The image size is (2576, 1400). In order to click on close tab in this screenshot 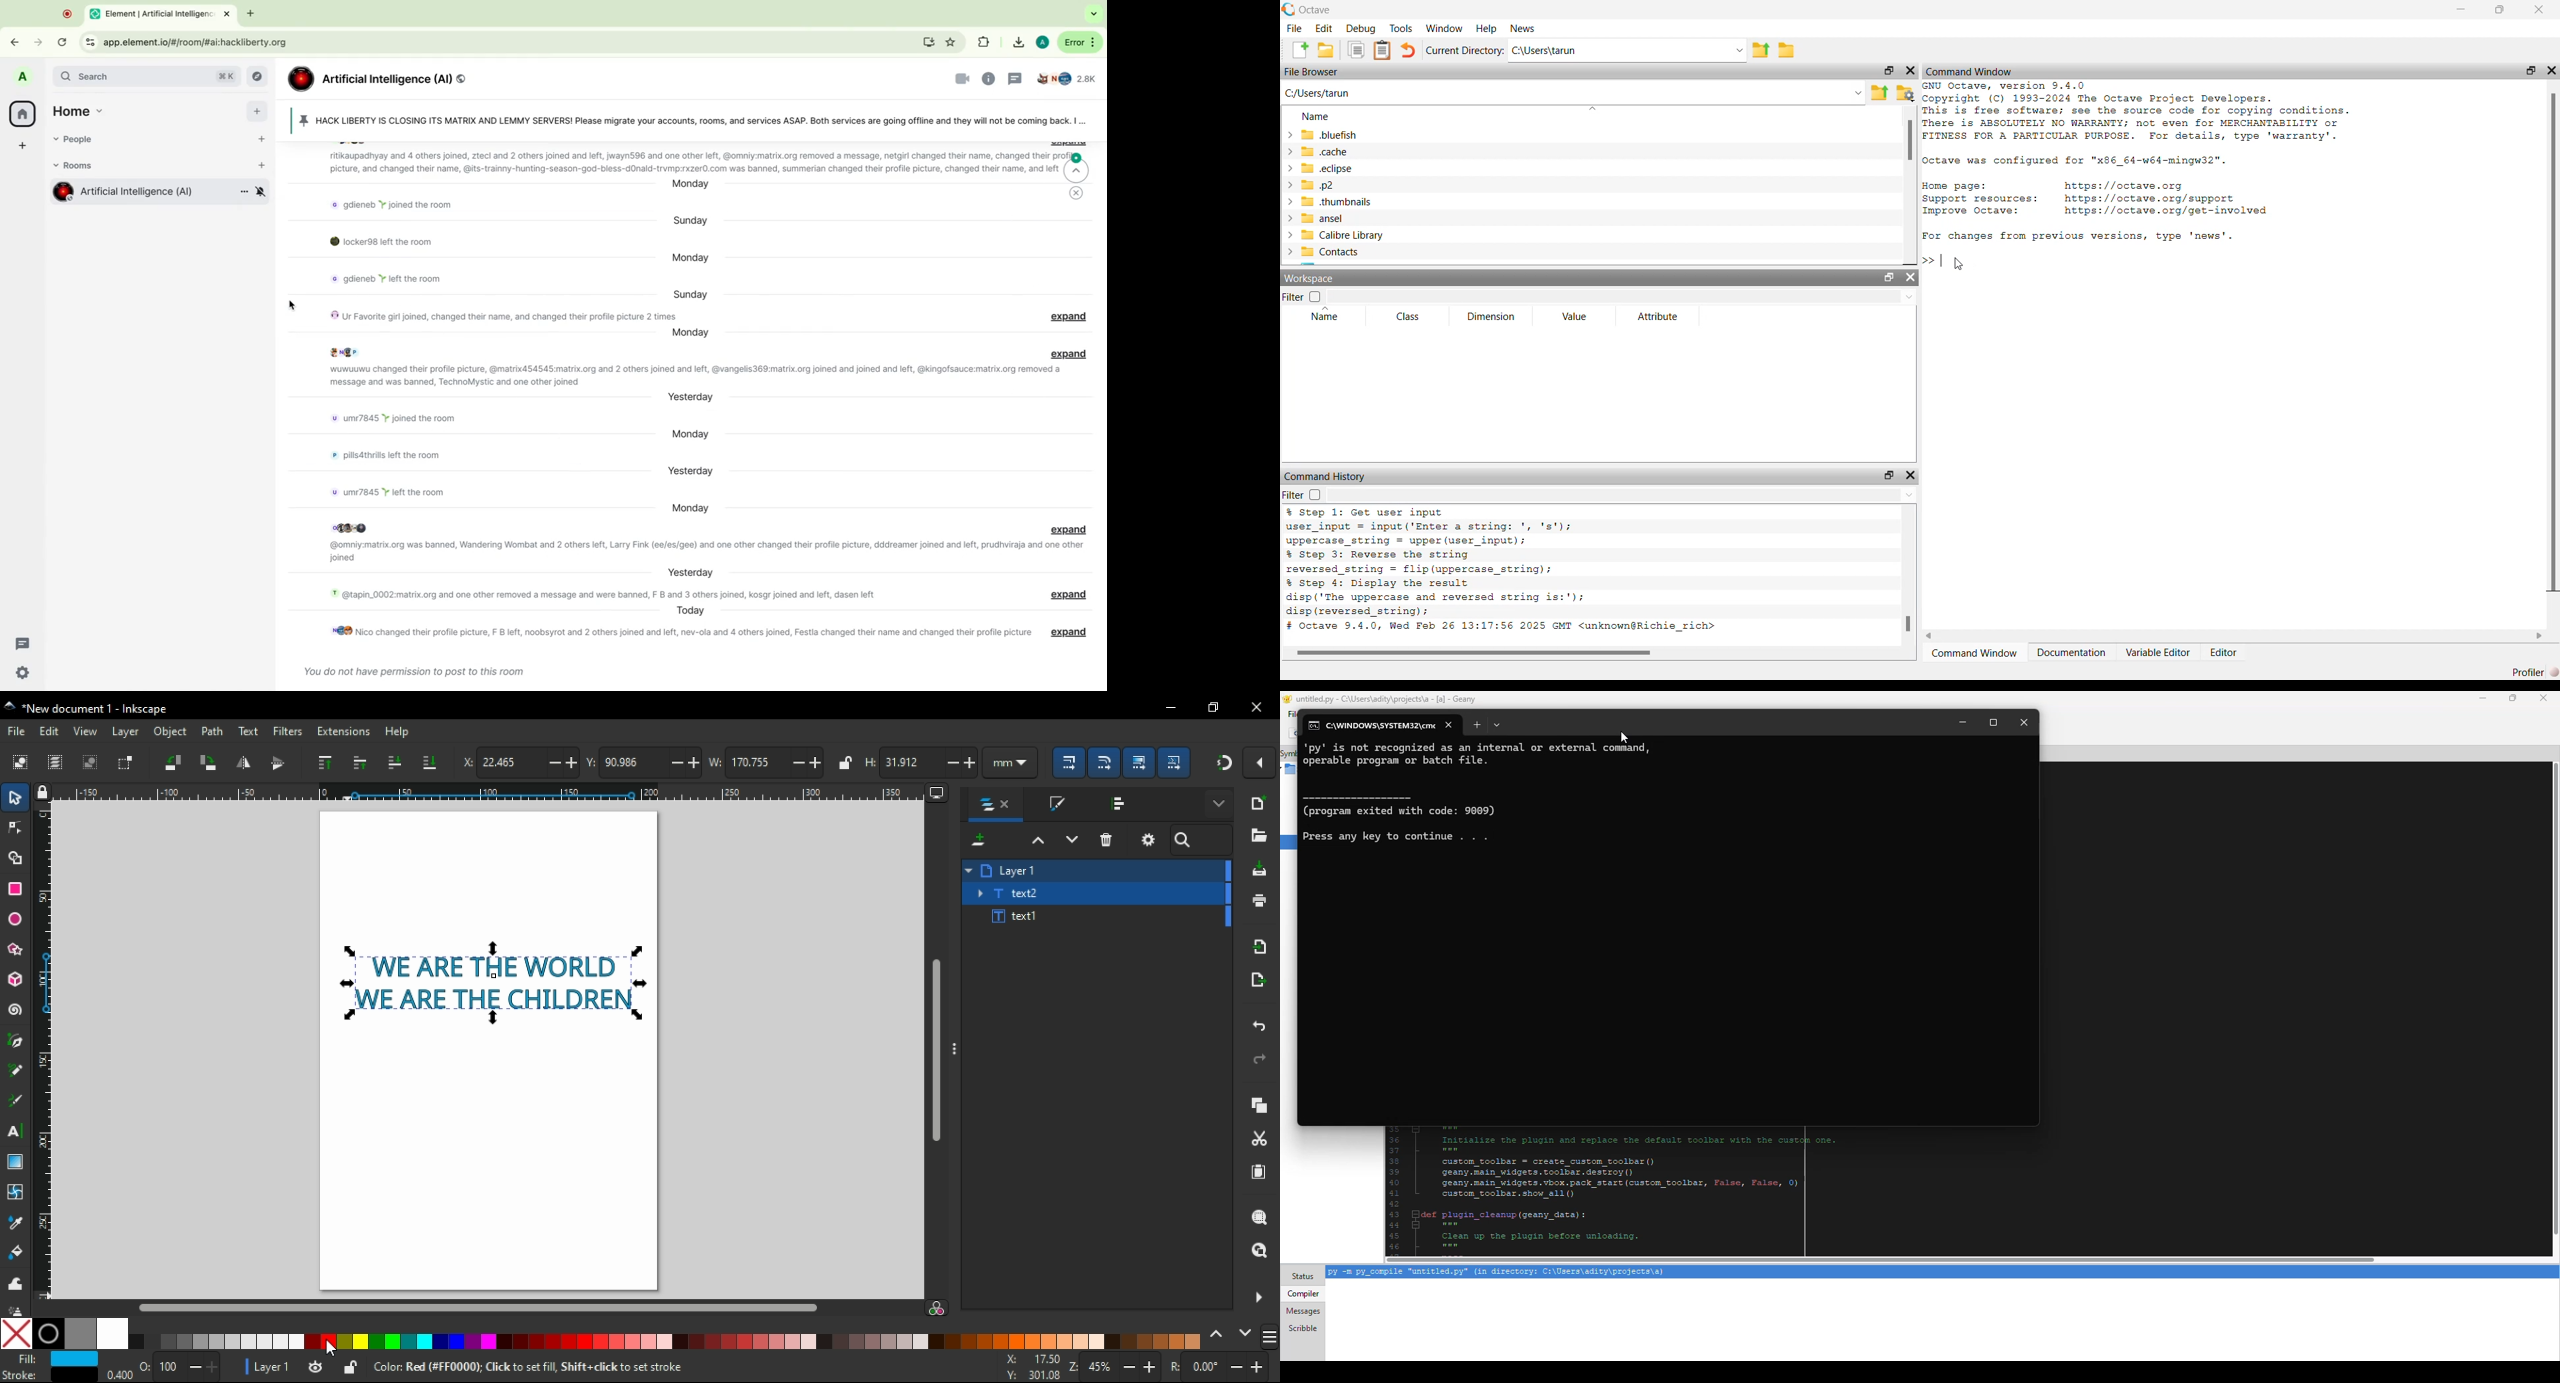, I will do `click(229, 14)`.